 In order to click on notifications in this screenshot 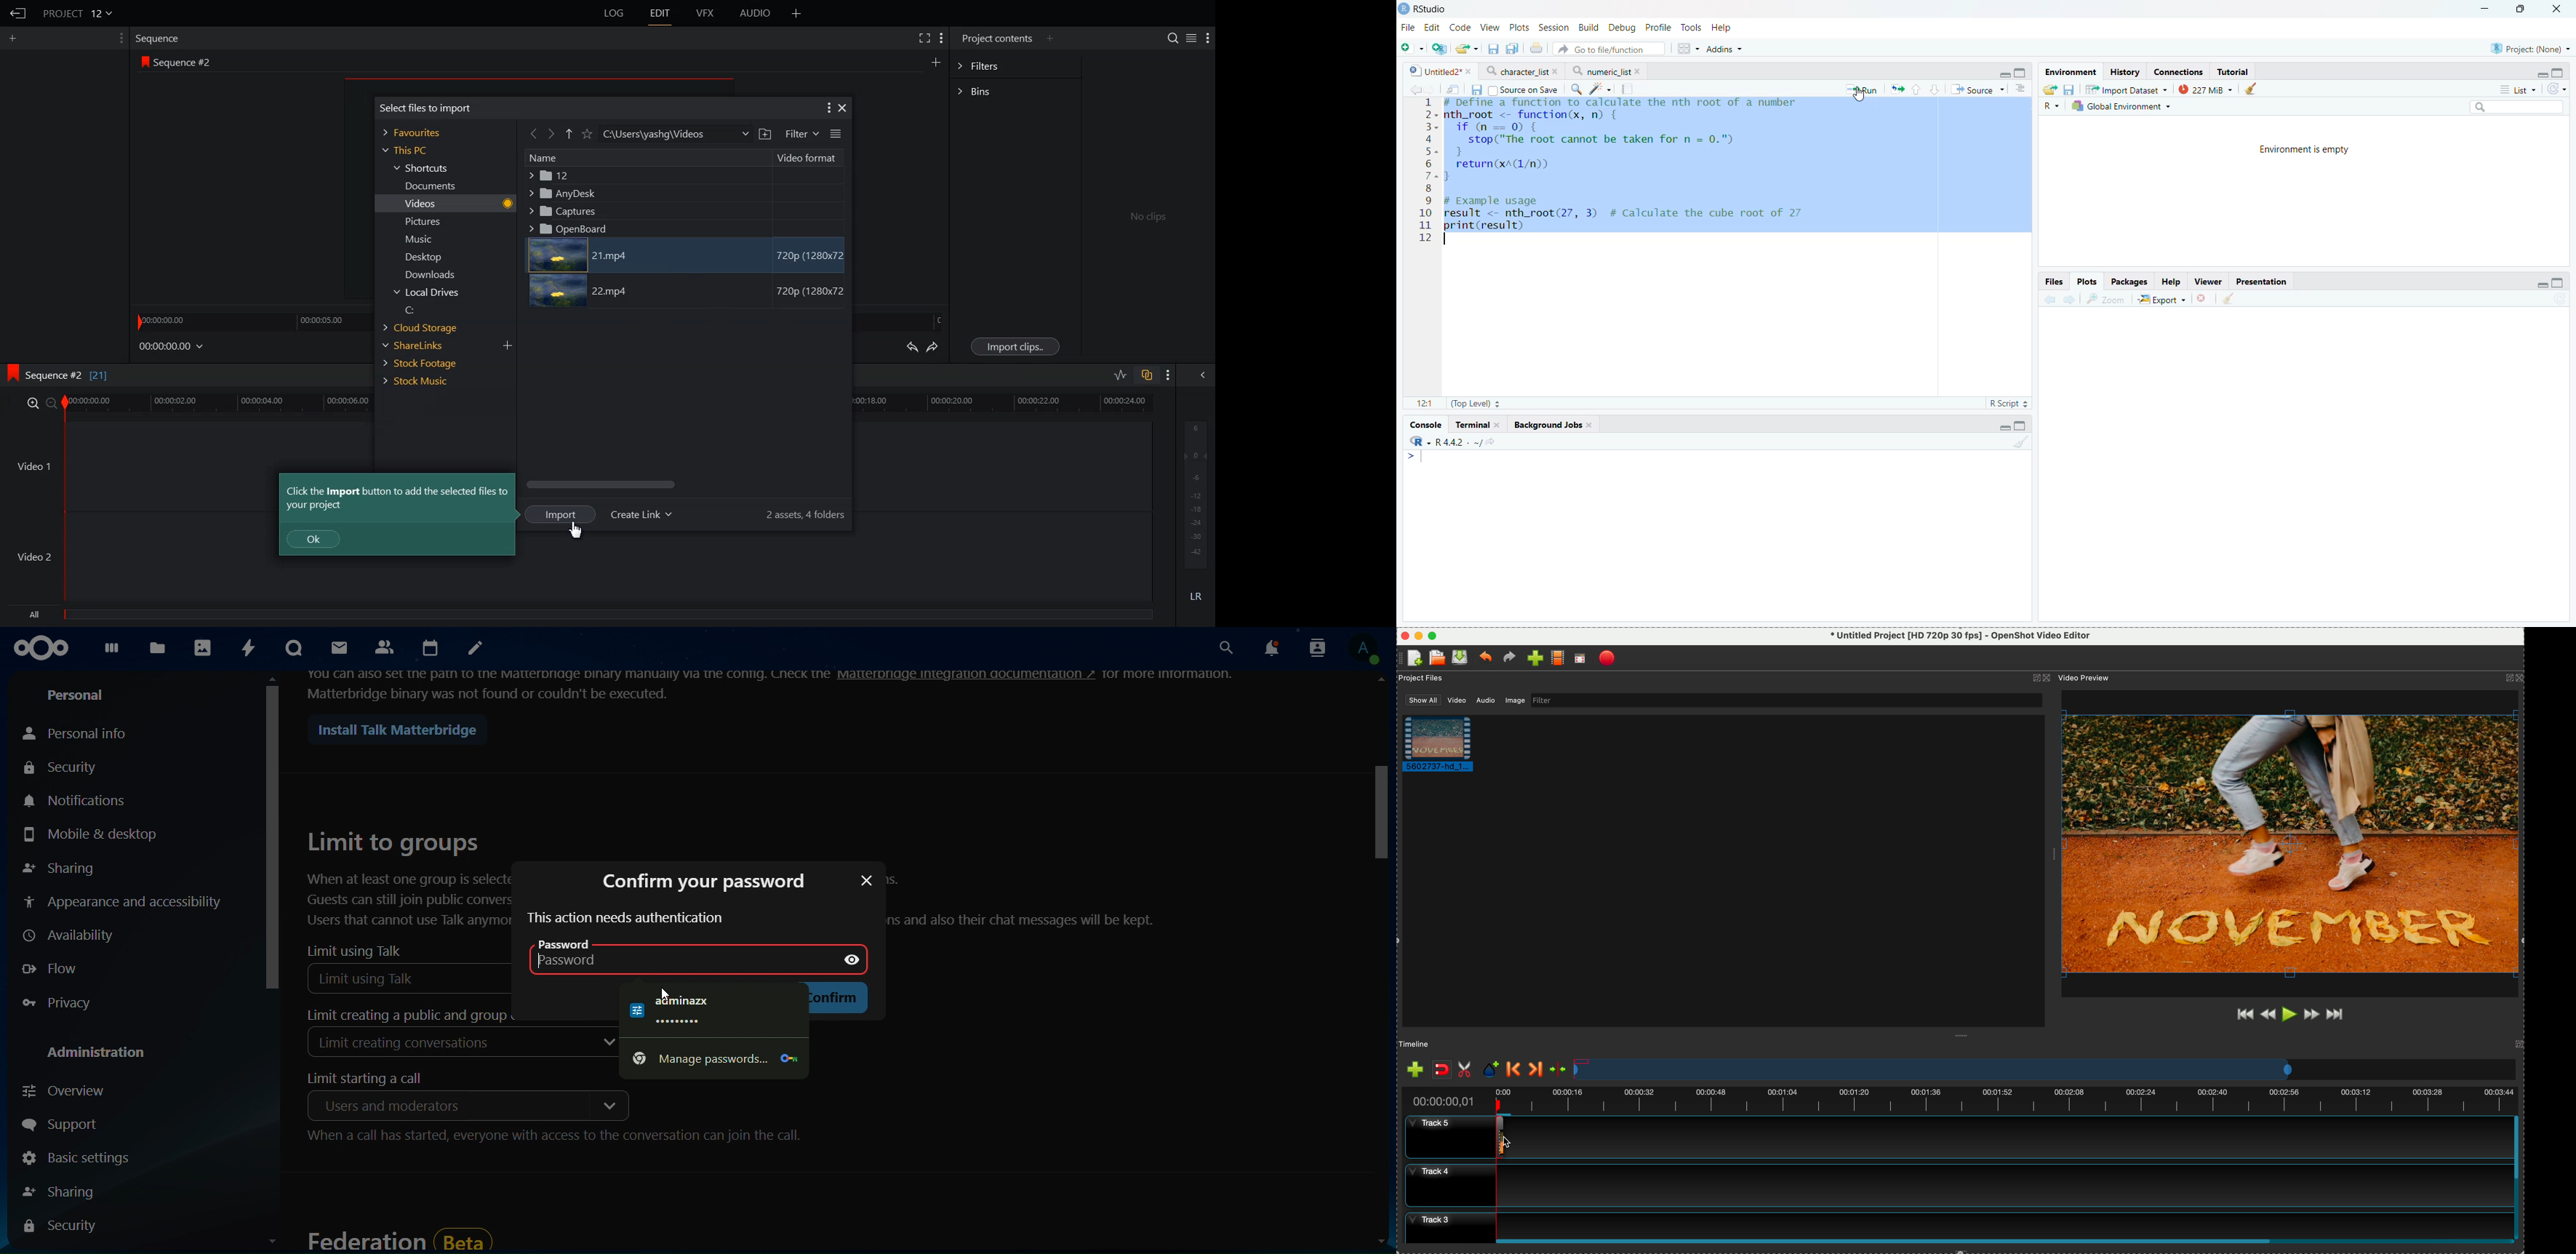, I will do `click(1267, 649)`.